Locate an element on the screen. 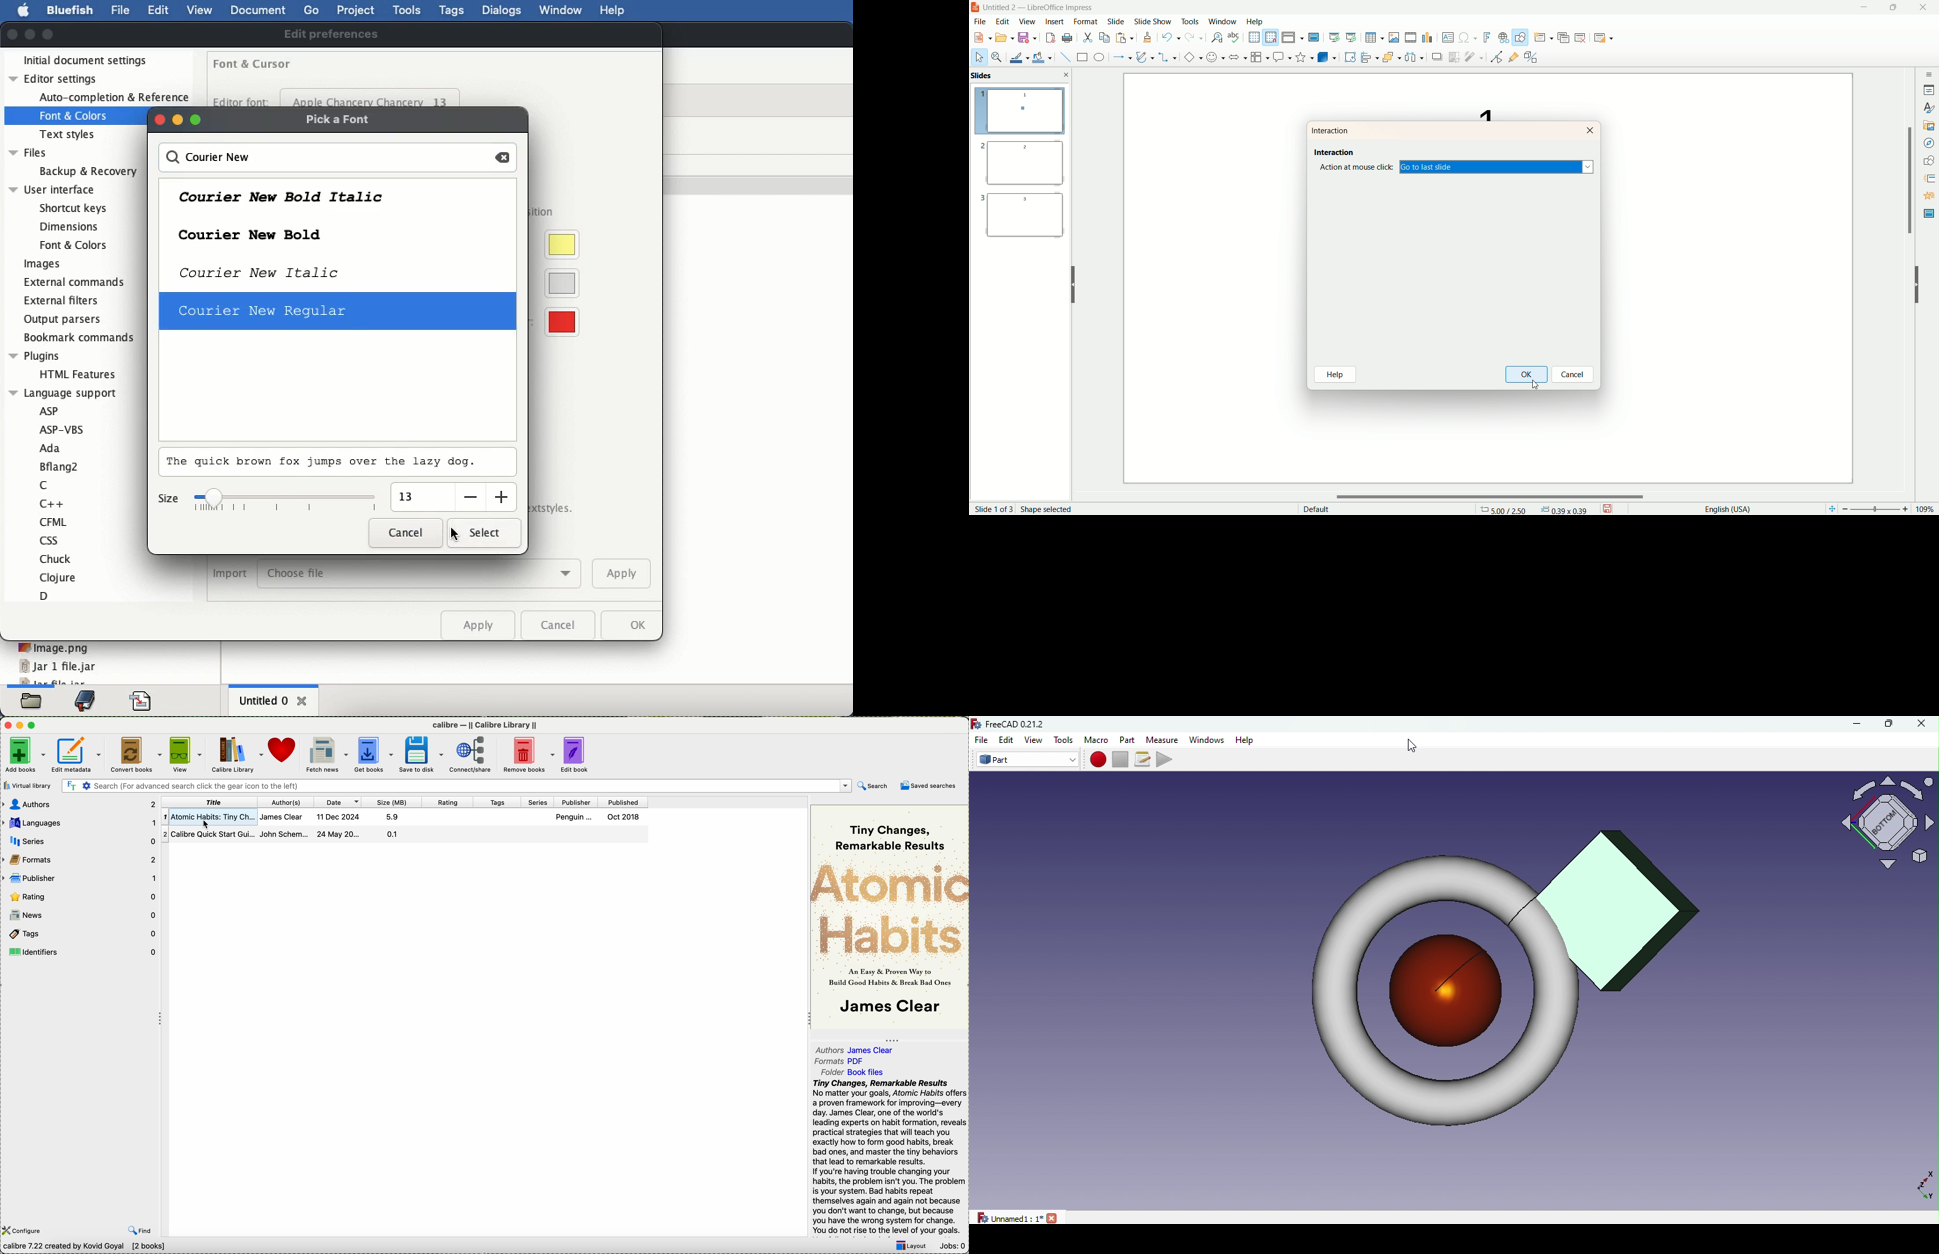 This screenshot has width=1960, height=1260. apply is located at coordinates (617, 572).